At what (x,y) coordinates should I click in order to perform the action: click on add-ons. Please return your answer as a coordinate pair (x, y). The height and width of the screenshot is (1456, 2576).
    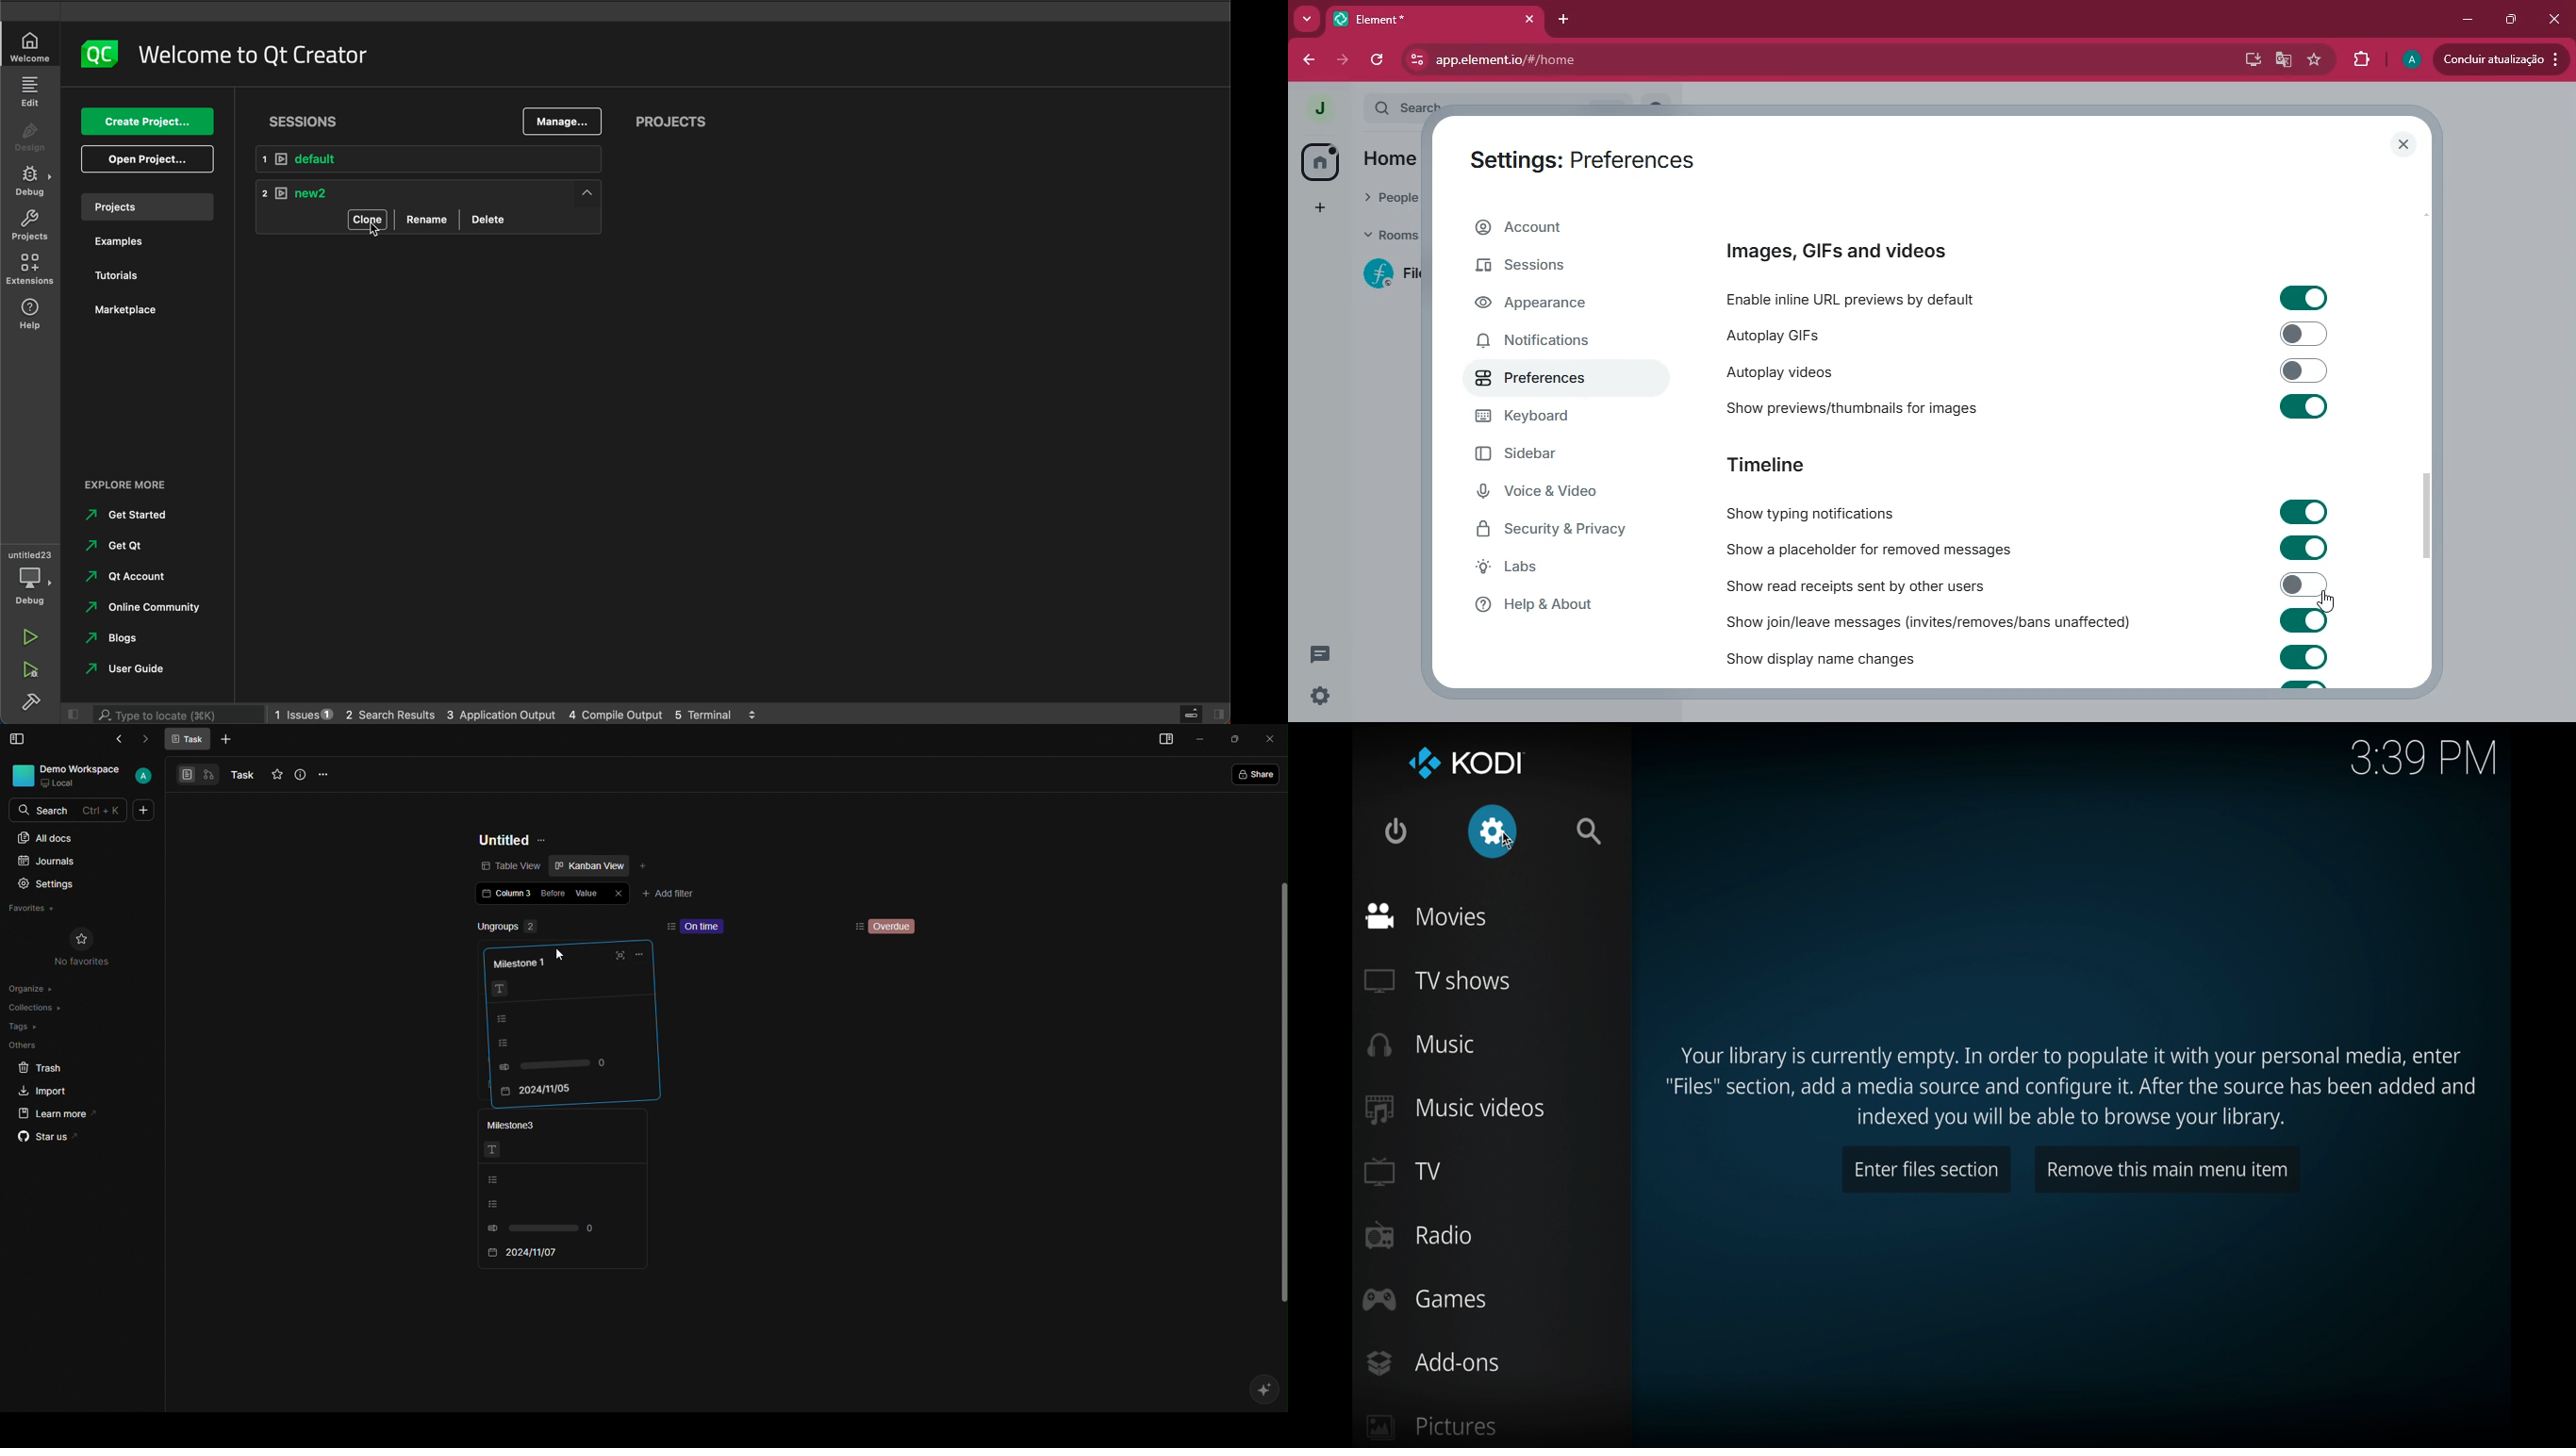
    Looking at the image, I should click on (1431, 1364).